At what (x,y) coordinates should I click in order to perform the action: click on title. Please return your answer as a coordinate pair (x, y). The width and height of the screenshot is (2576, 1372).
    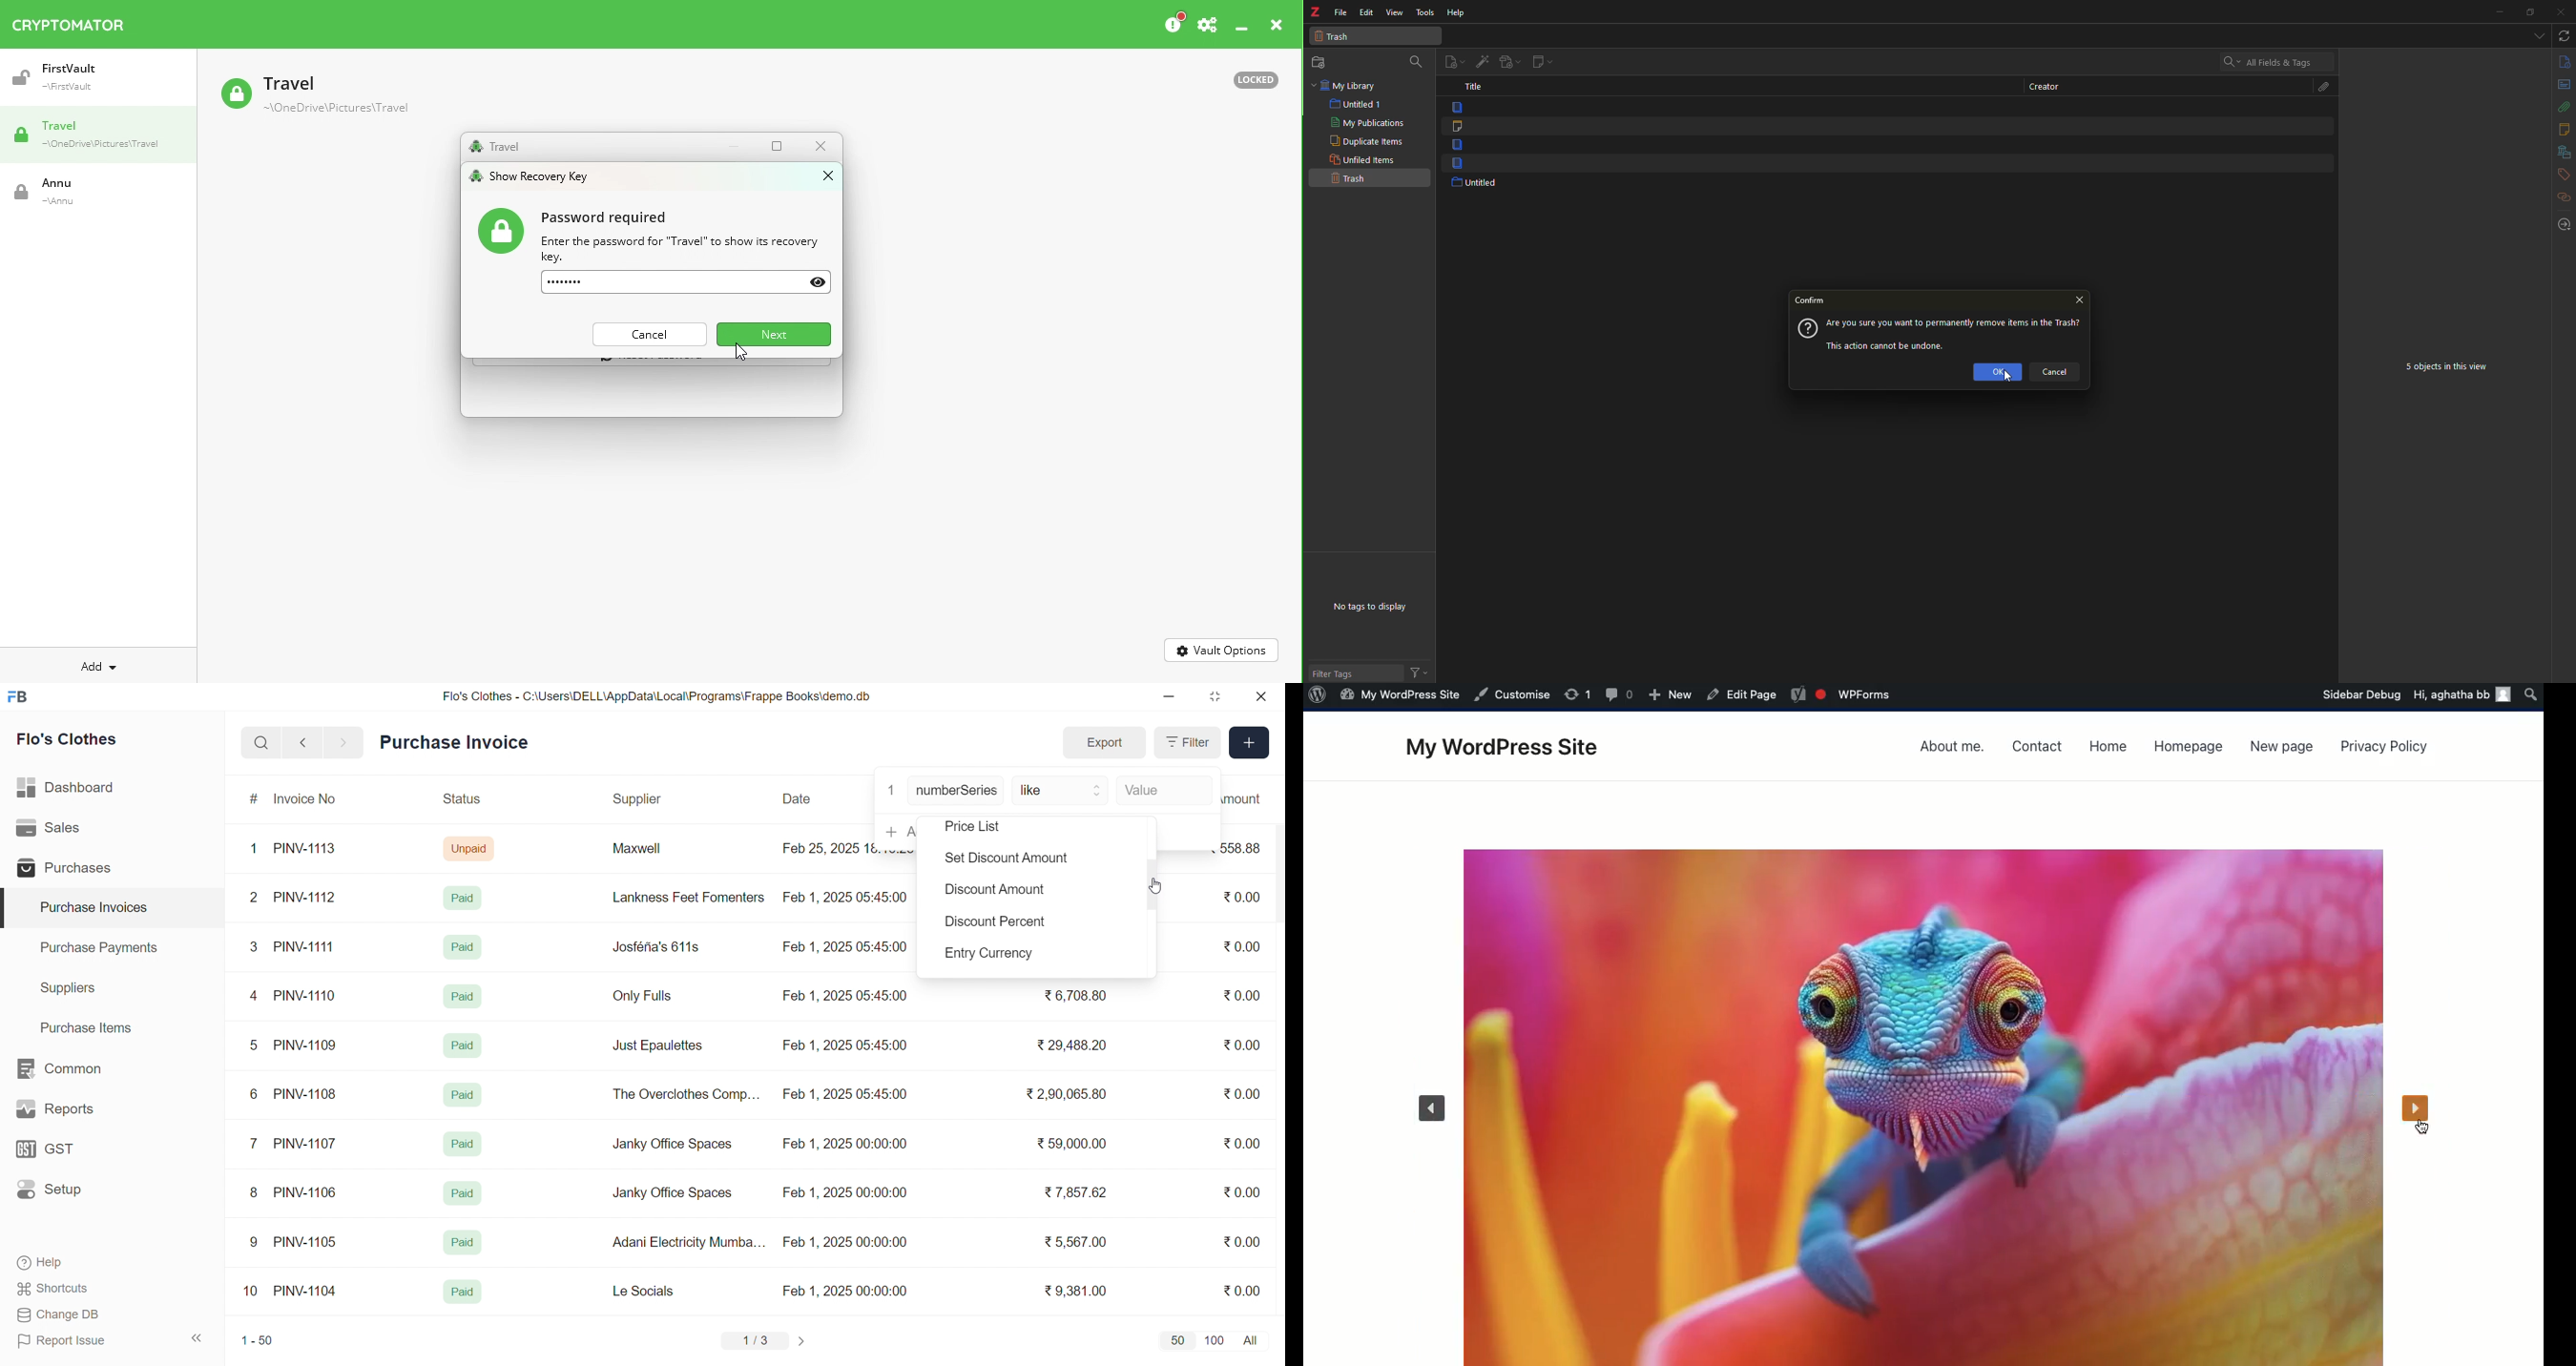
    Looking at the image, I should click on (1472, 86).